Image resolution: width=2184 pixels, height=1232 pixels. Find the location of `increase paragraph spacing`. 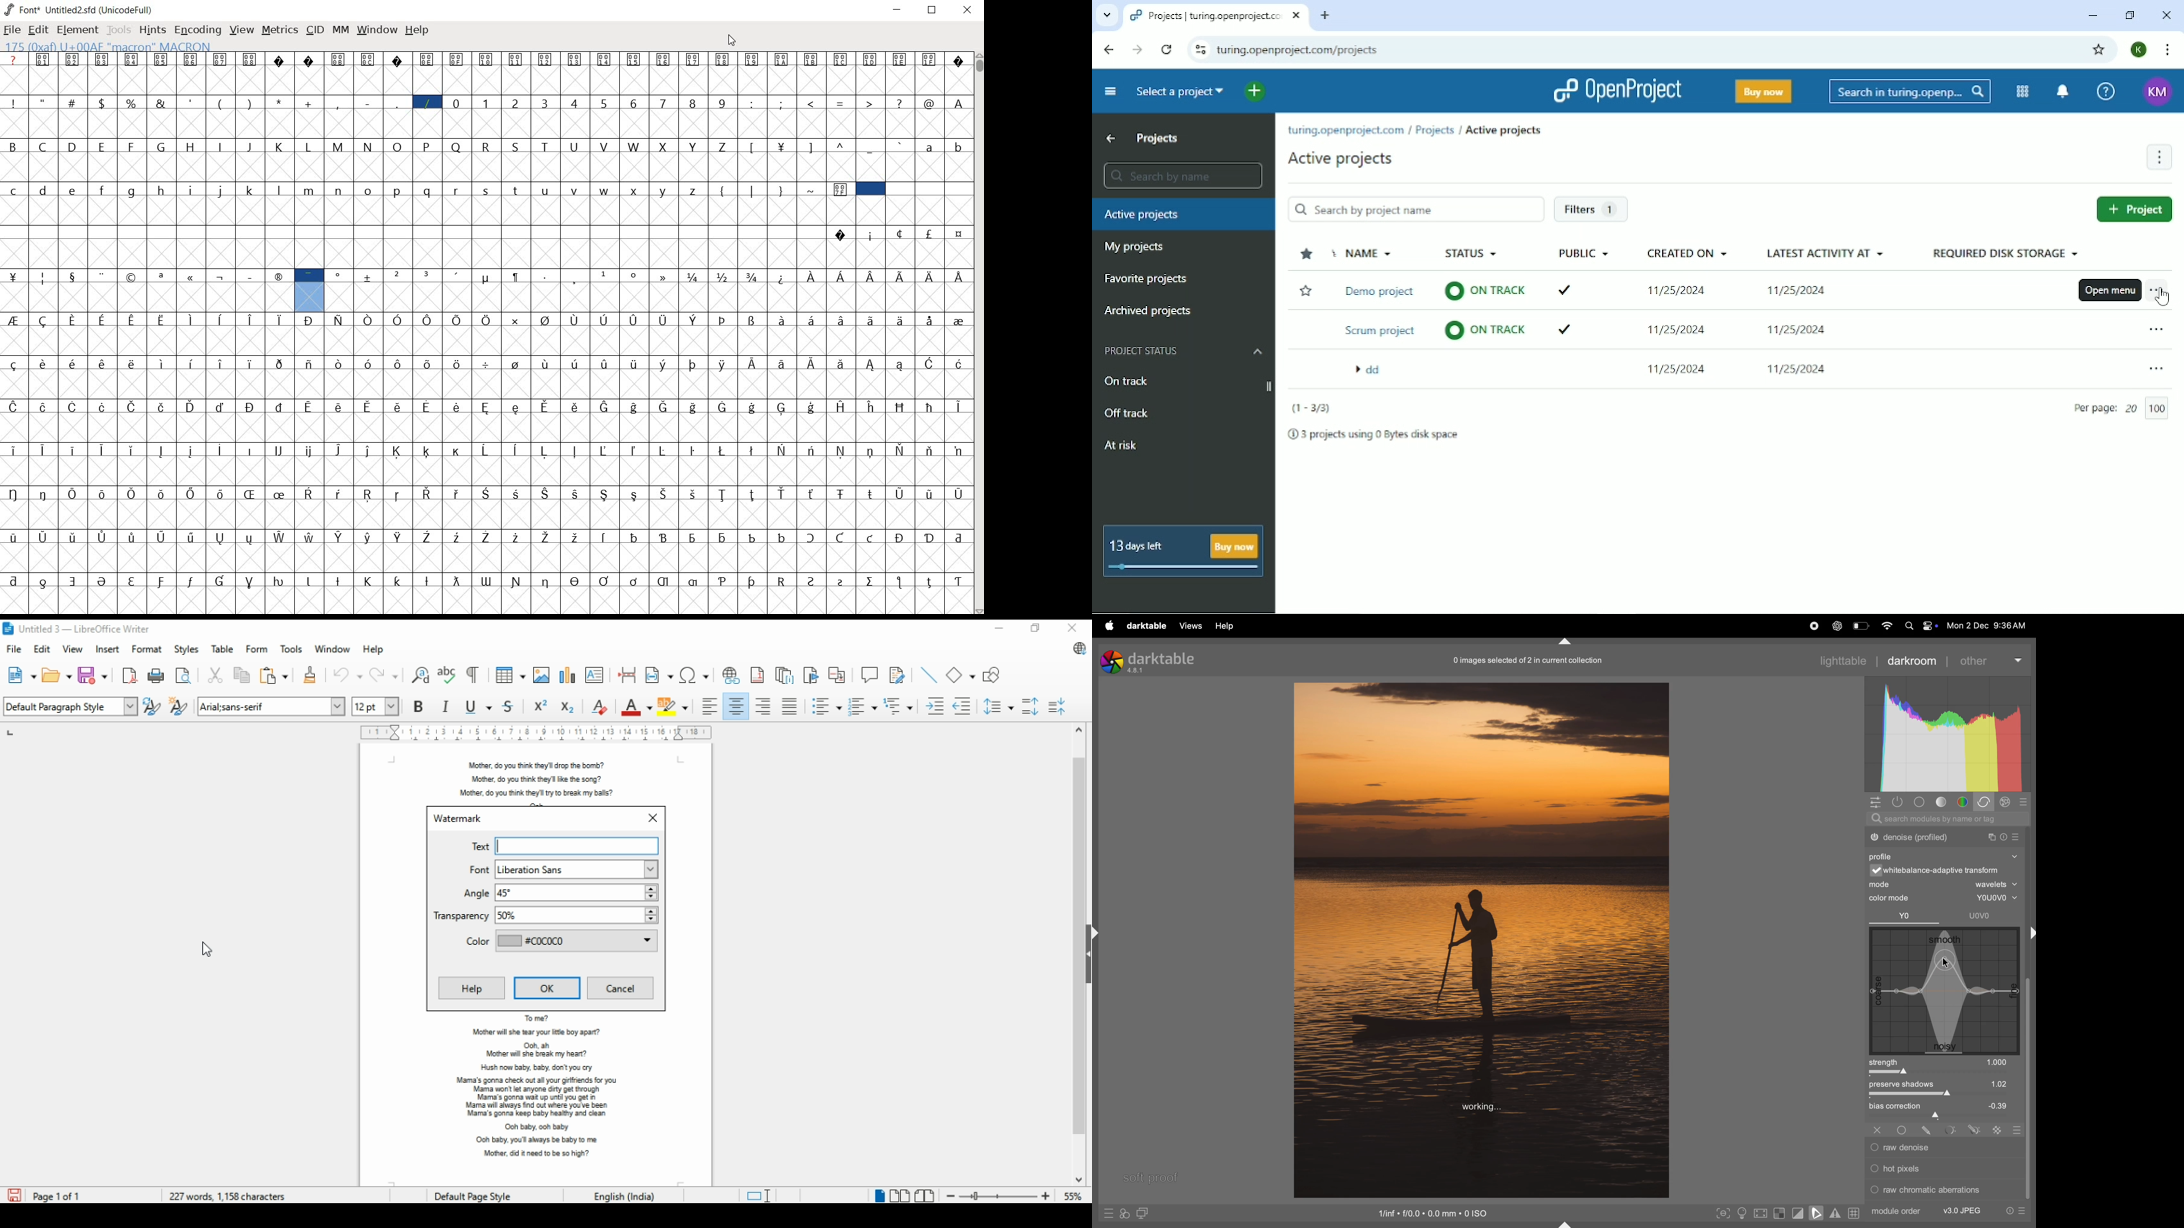

increase paragraph spacing is located at coordinates (1032, 706).